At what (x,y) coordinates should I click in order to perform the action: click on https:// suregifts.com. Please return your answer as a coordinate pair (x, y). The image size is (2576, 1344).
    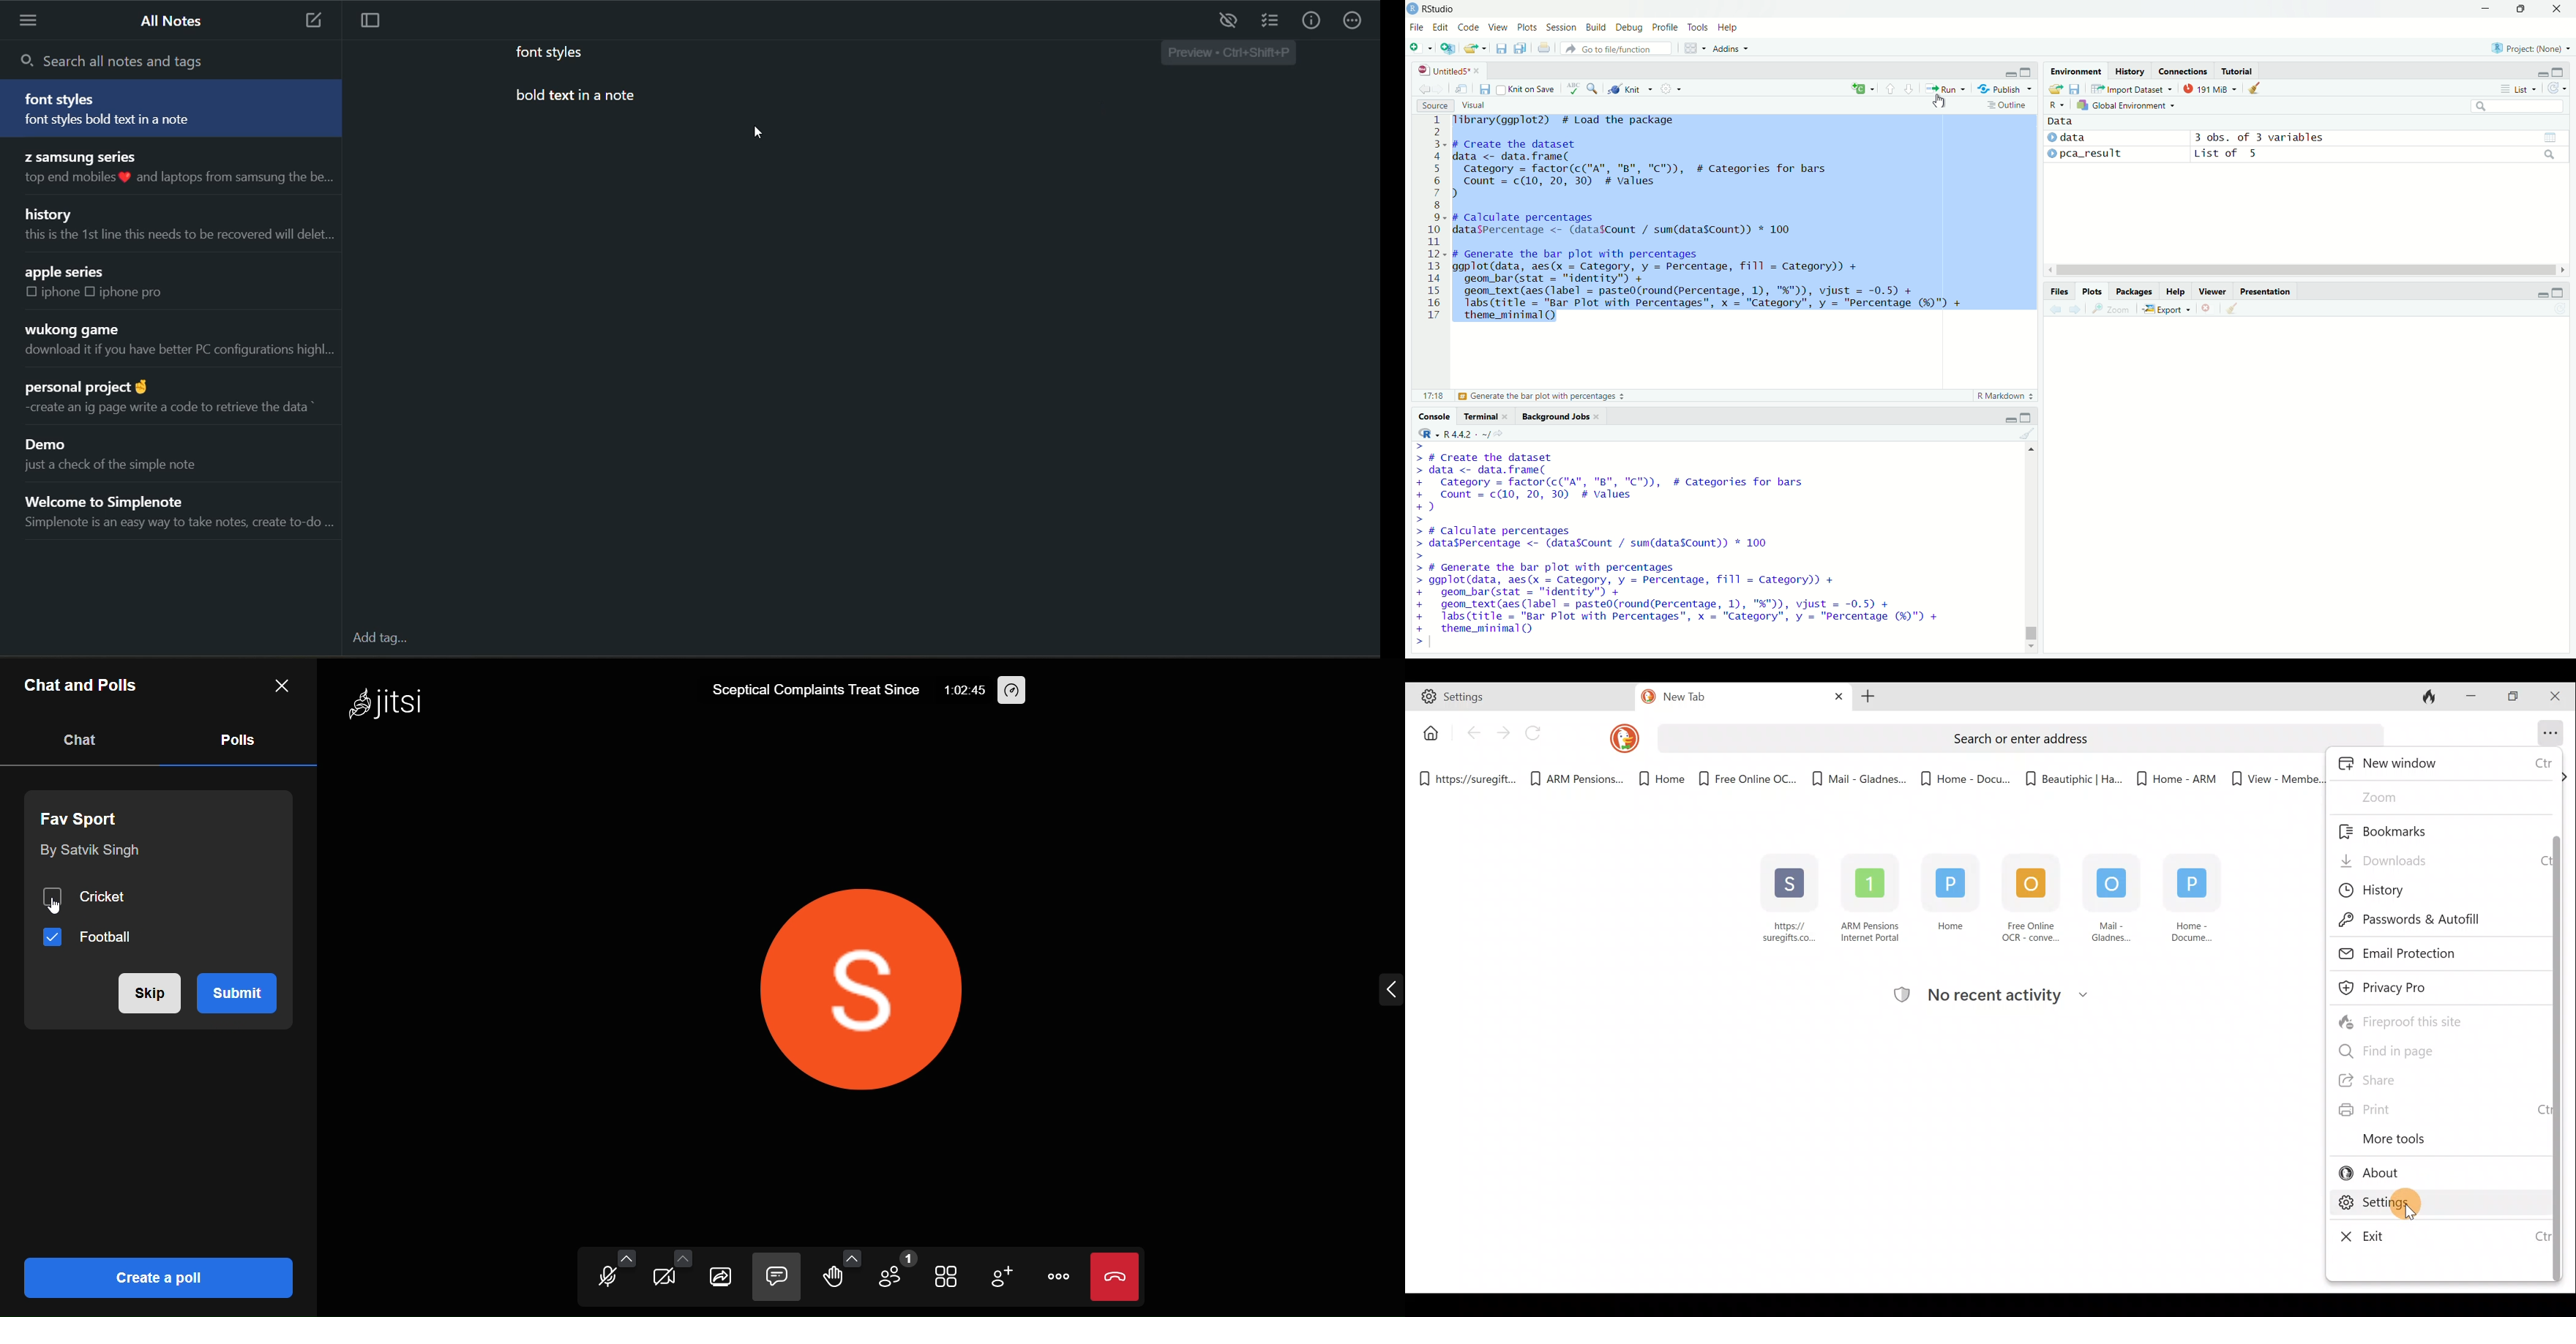
    Looking at the image, I should click on (1791, 896).